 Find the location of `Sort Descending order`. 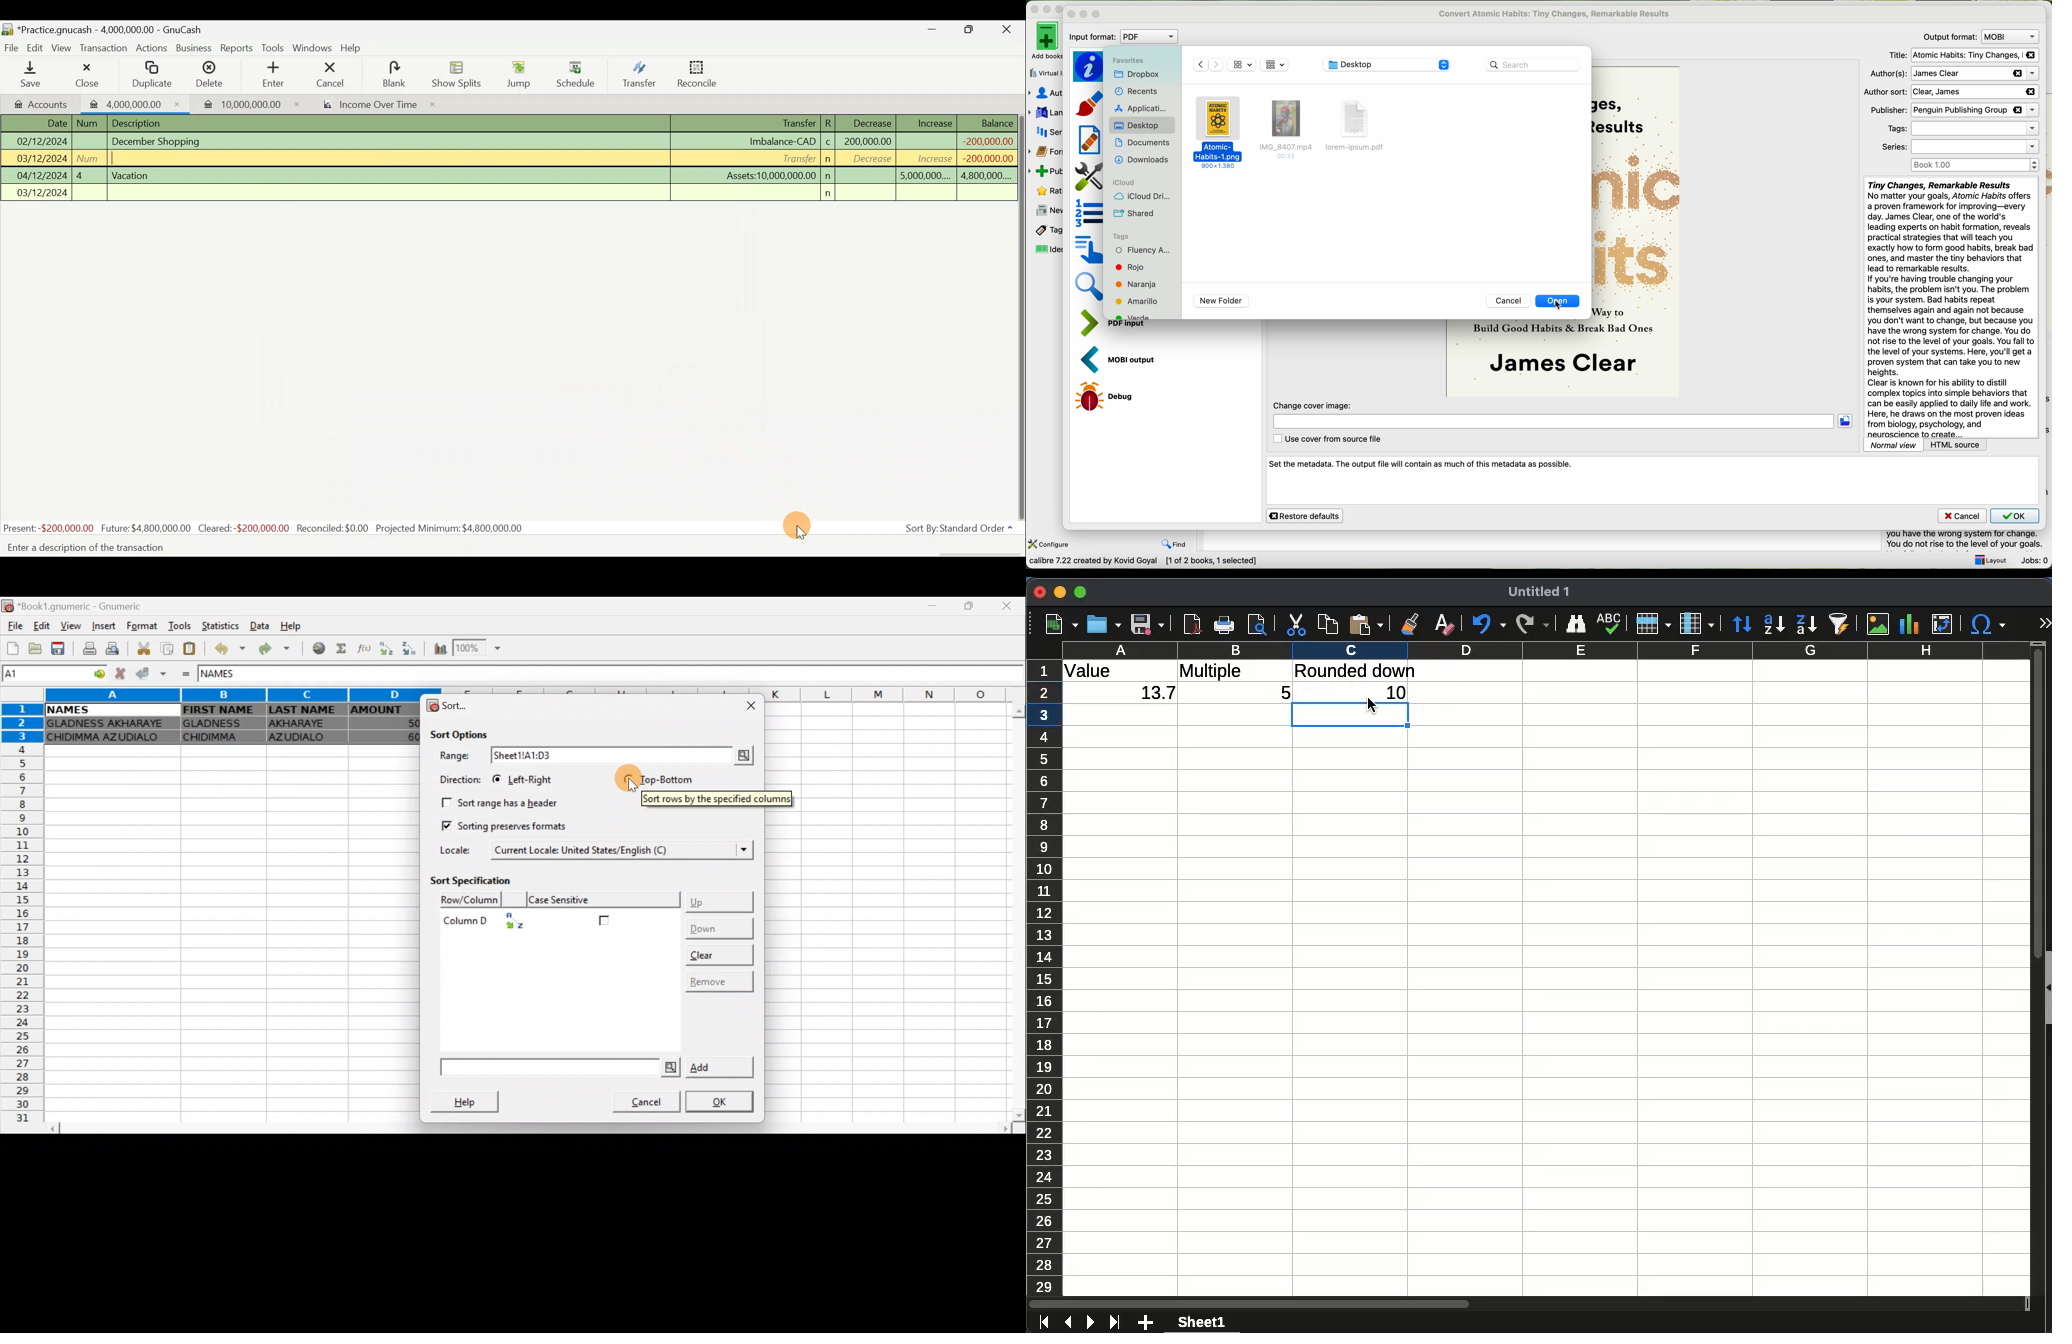

Sort Descending order is located at coordinates (408, 648).